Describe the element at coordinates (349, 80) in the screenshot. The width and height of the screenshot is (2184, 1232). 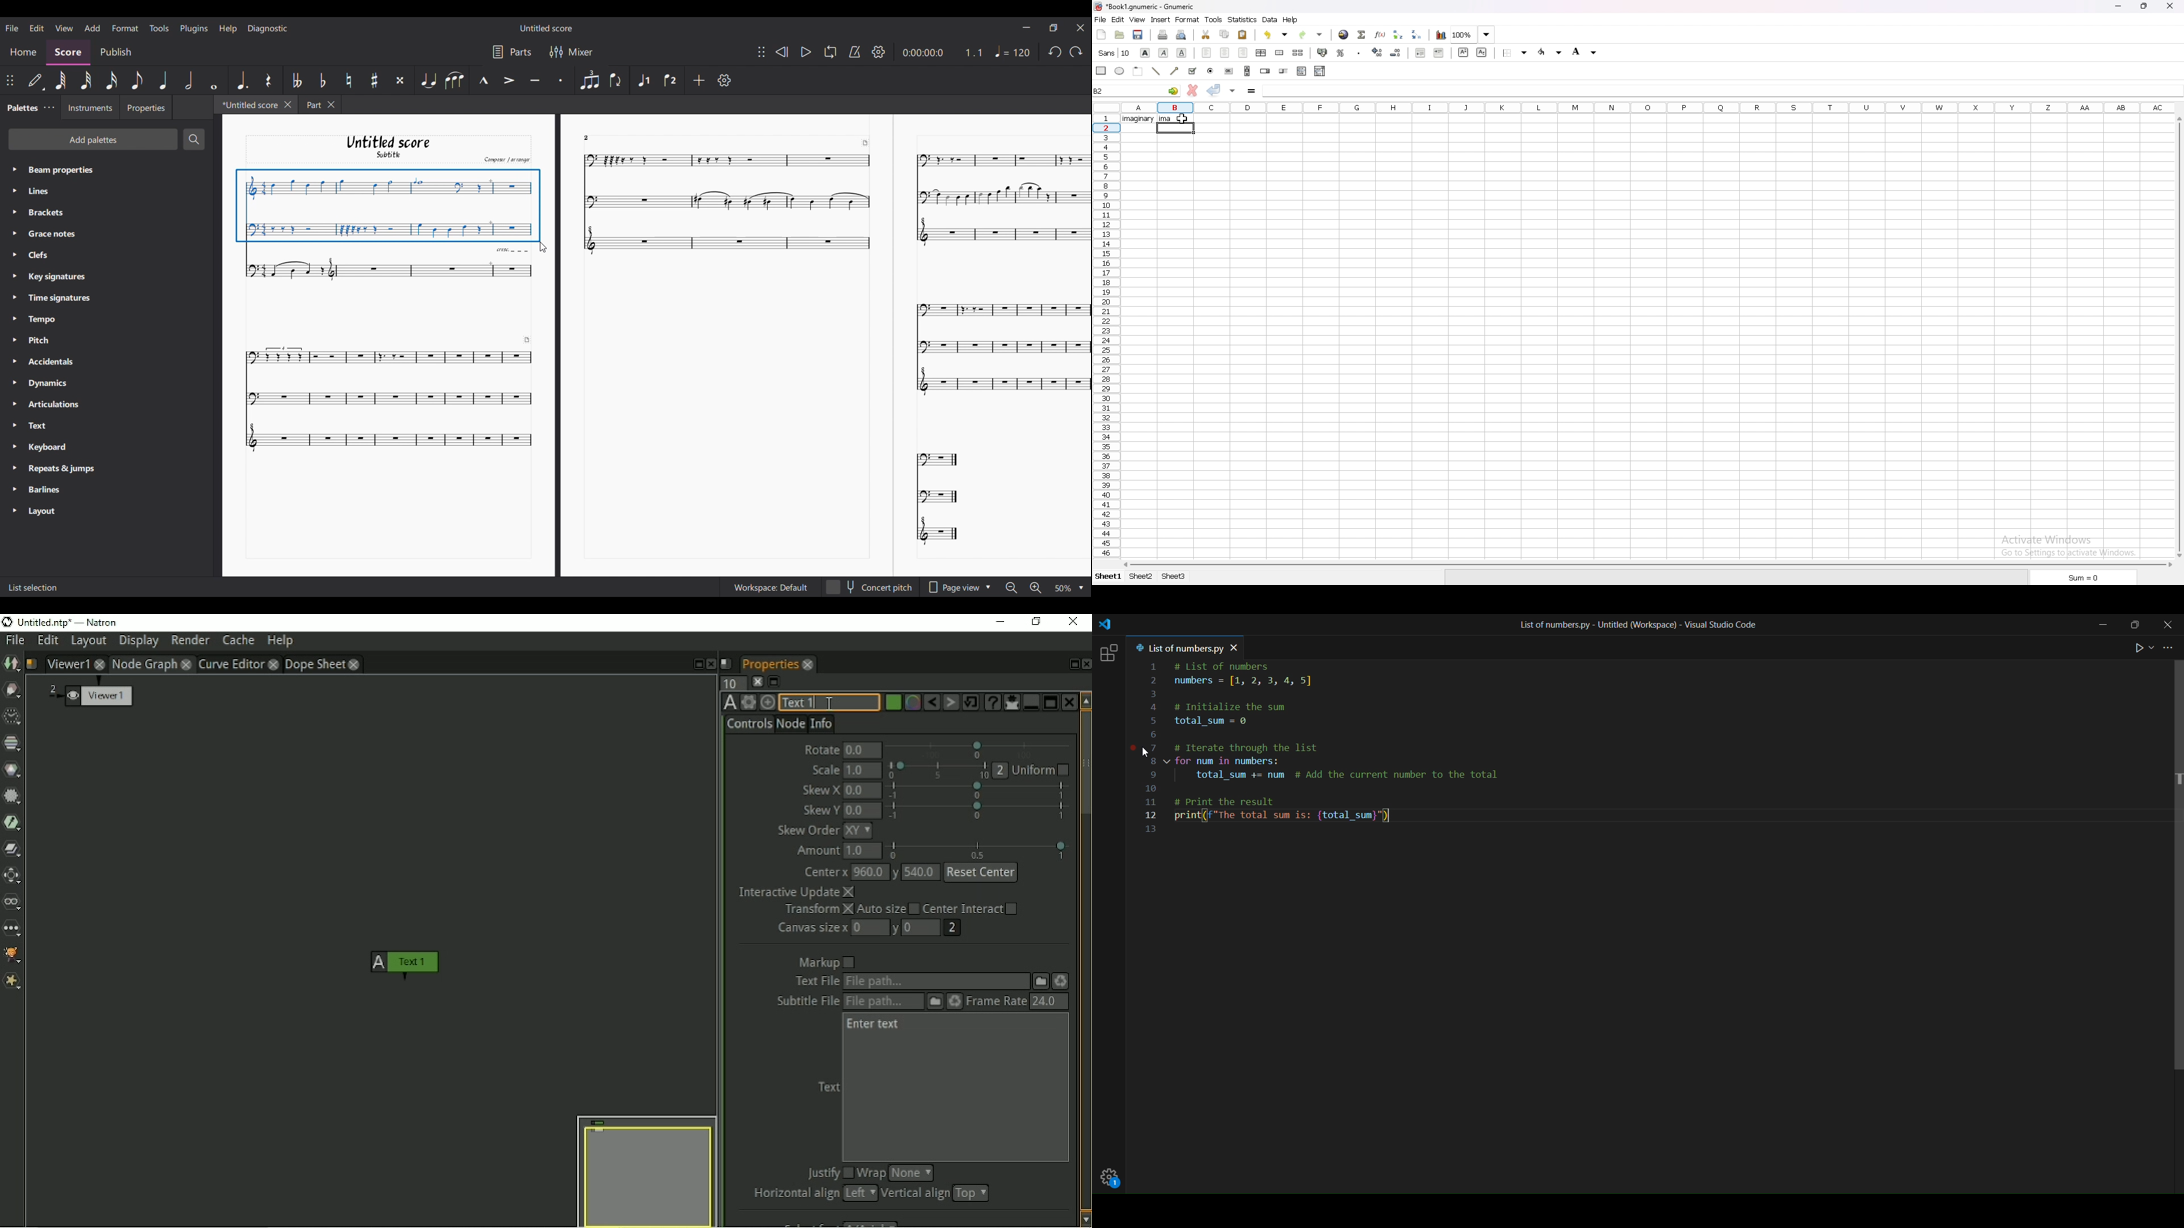
I see `Toggle natural` at that location.